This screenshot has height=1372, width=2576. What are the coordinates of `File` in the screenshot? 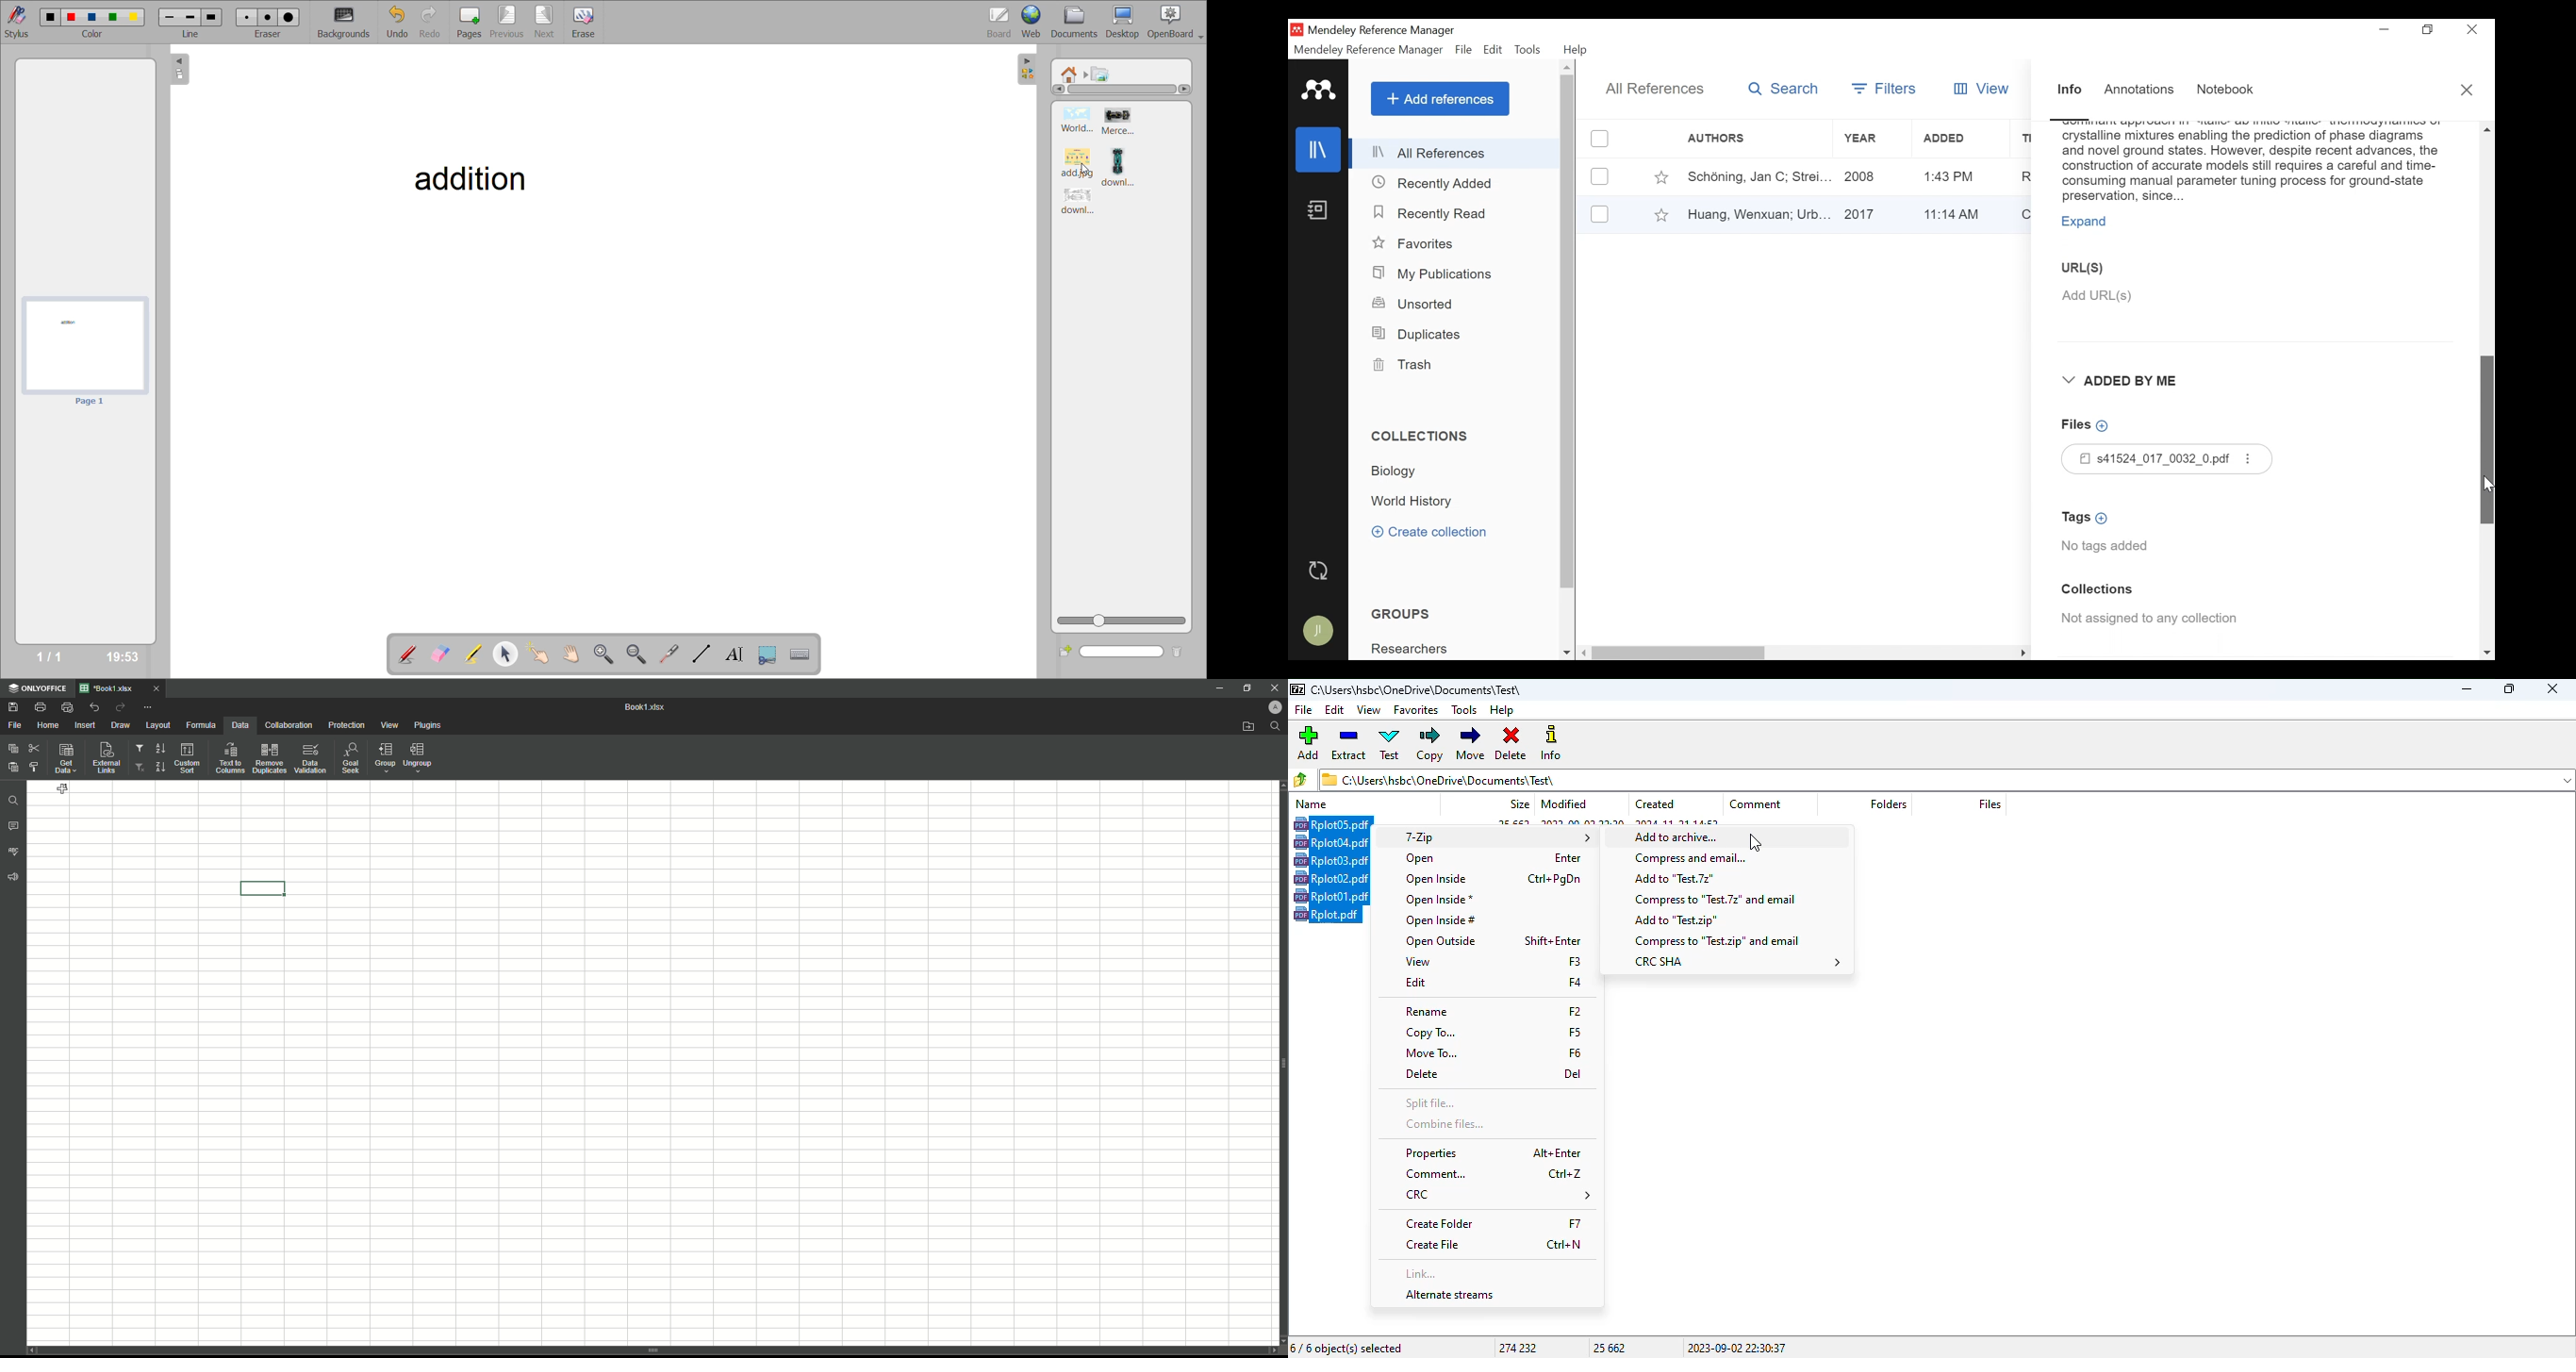 It's located at (15, 725).